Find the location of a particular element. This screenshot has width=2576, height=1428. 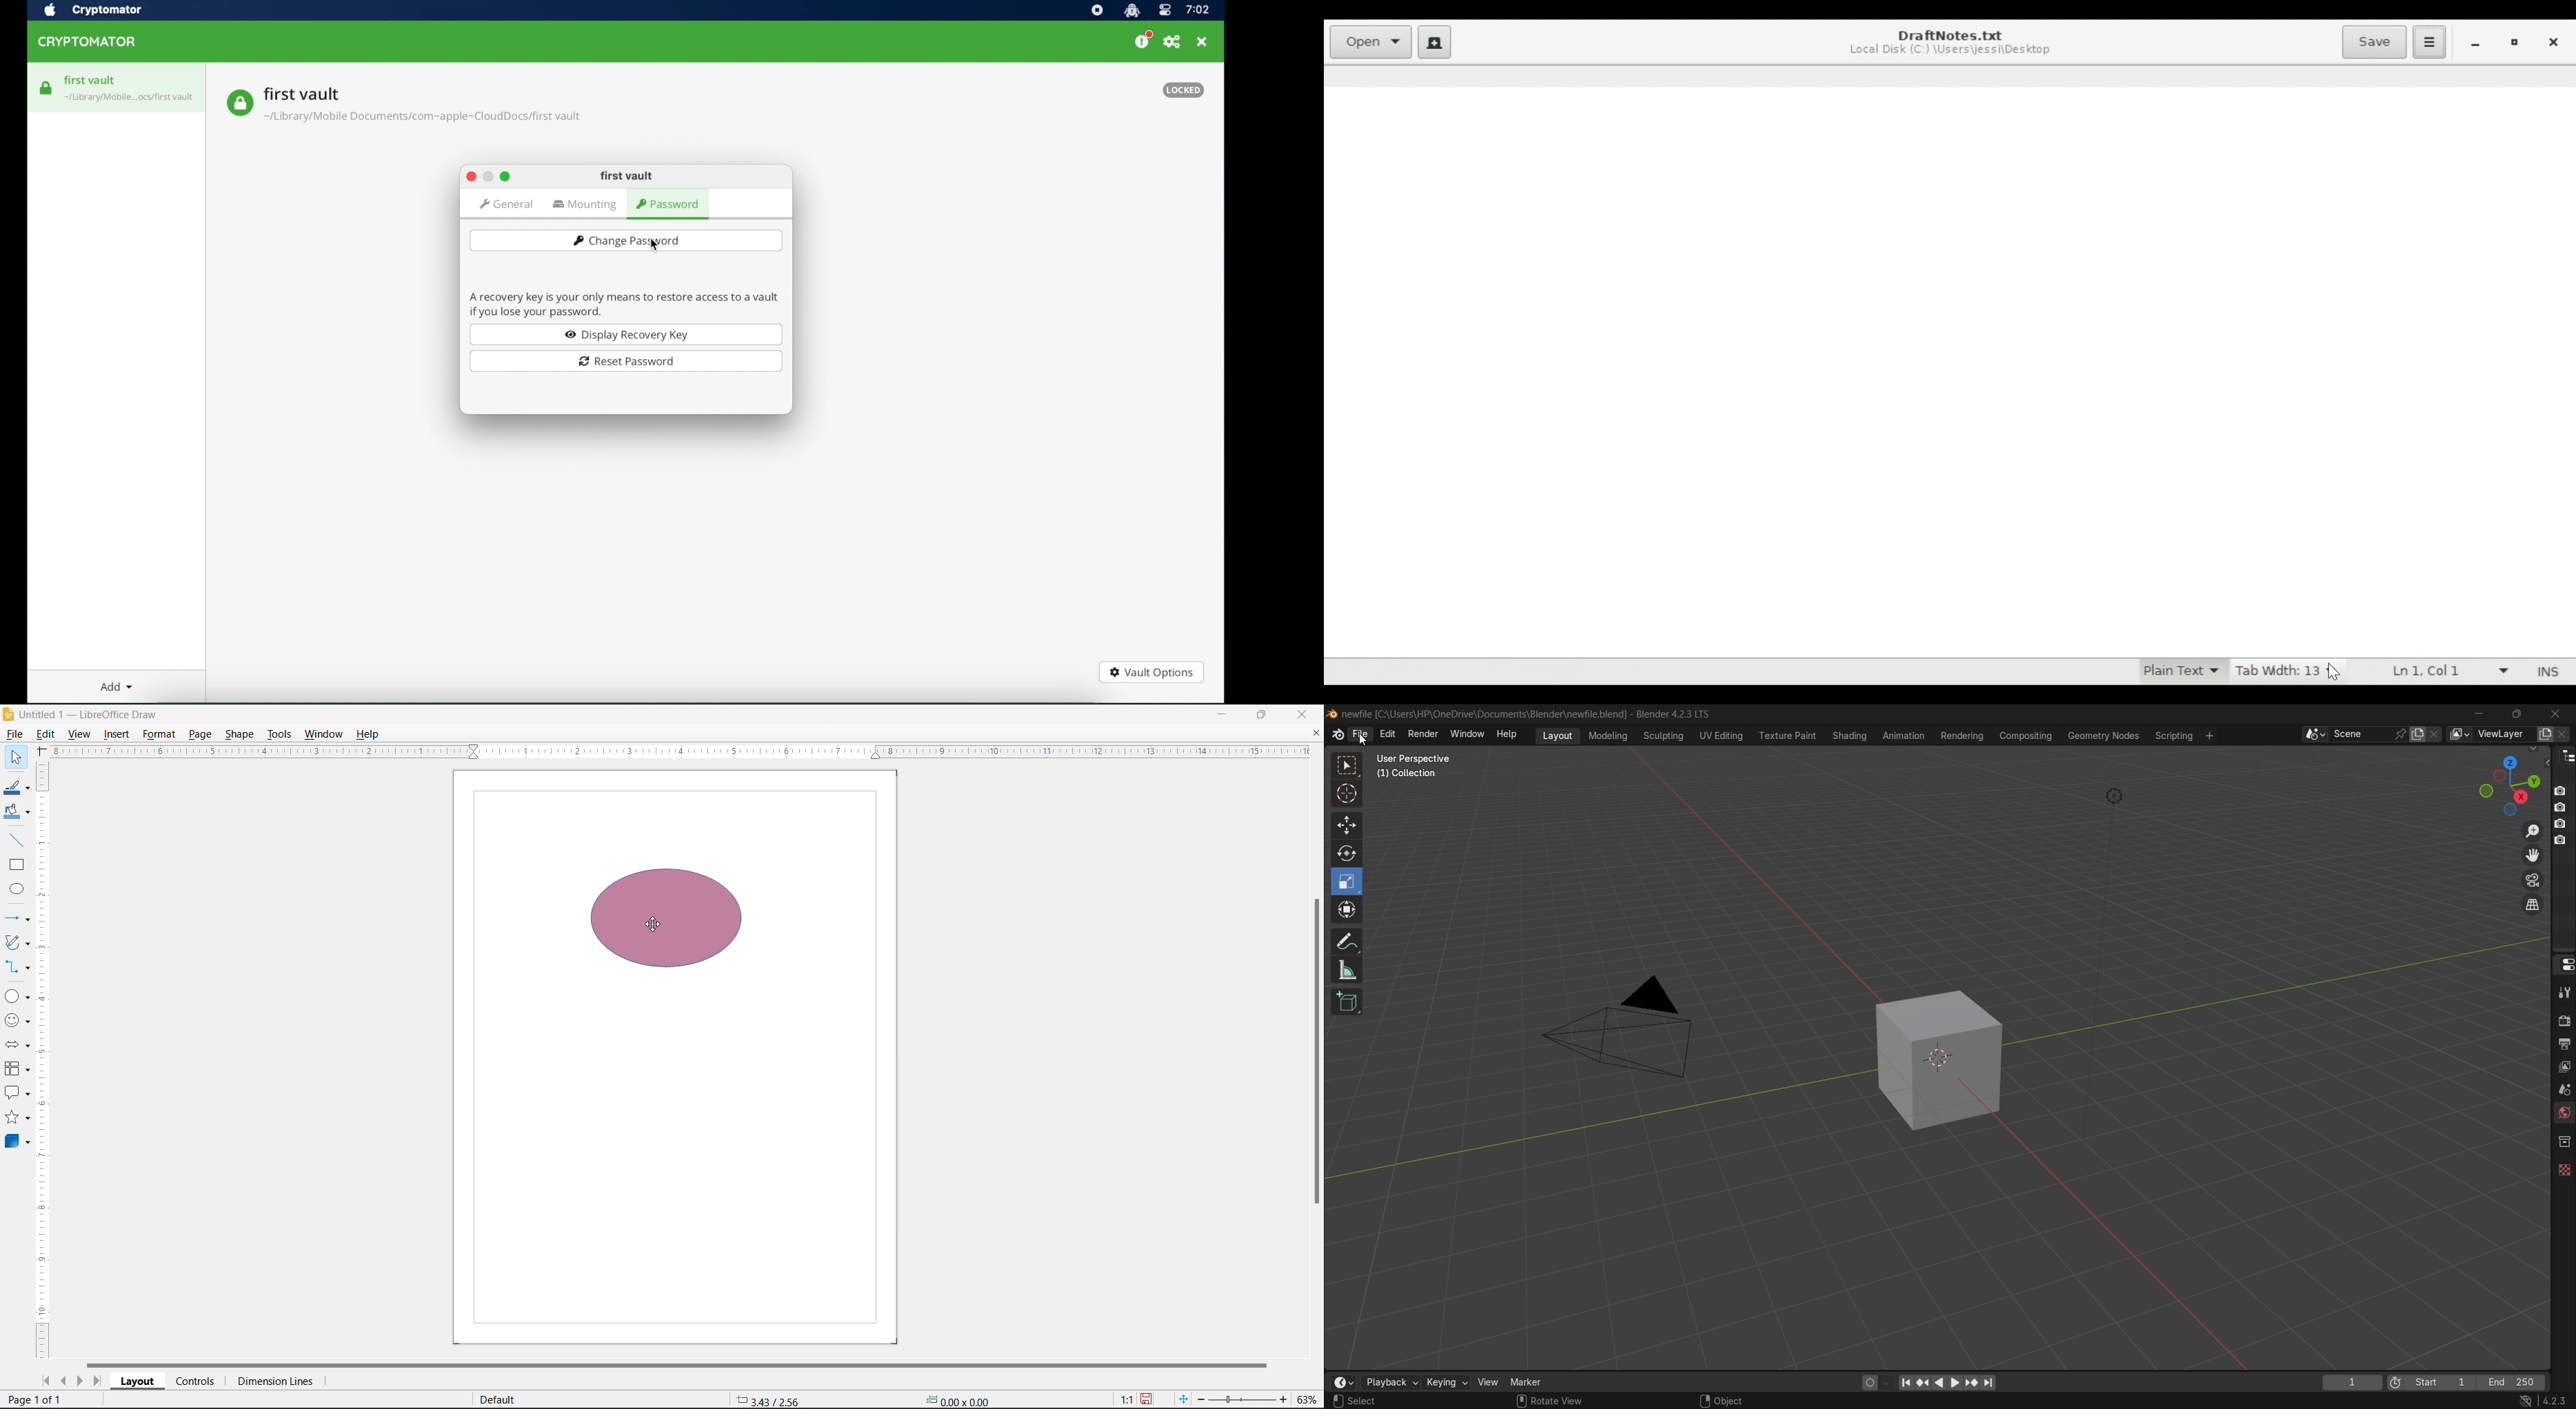

control center is located at coordinates (1165, 11).